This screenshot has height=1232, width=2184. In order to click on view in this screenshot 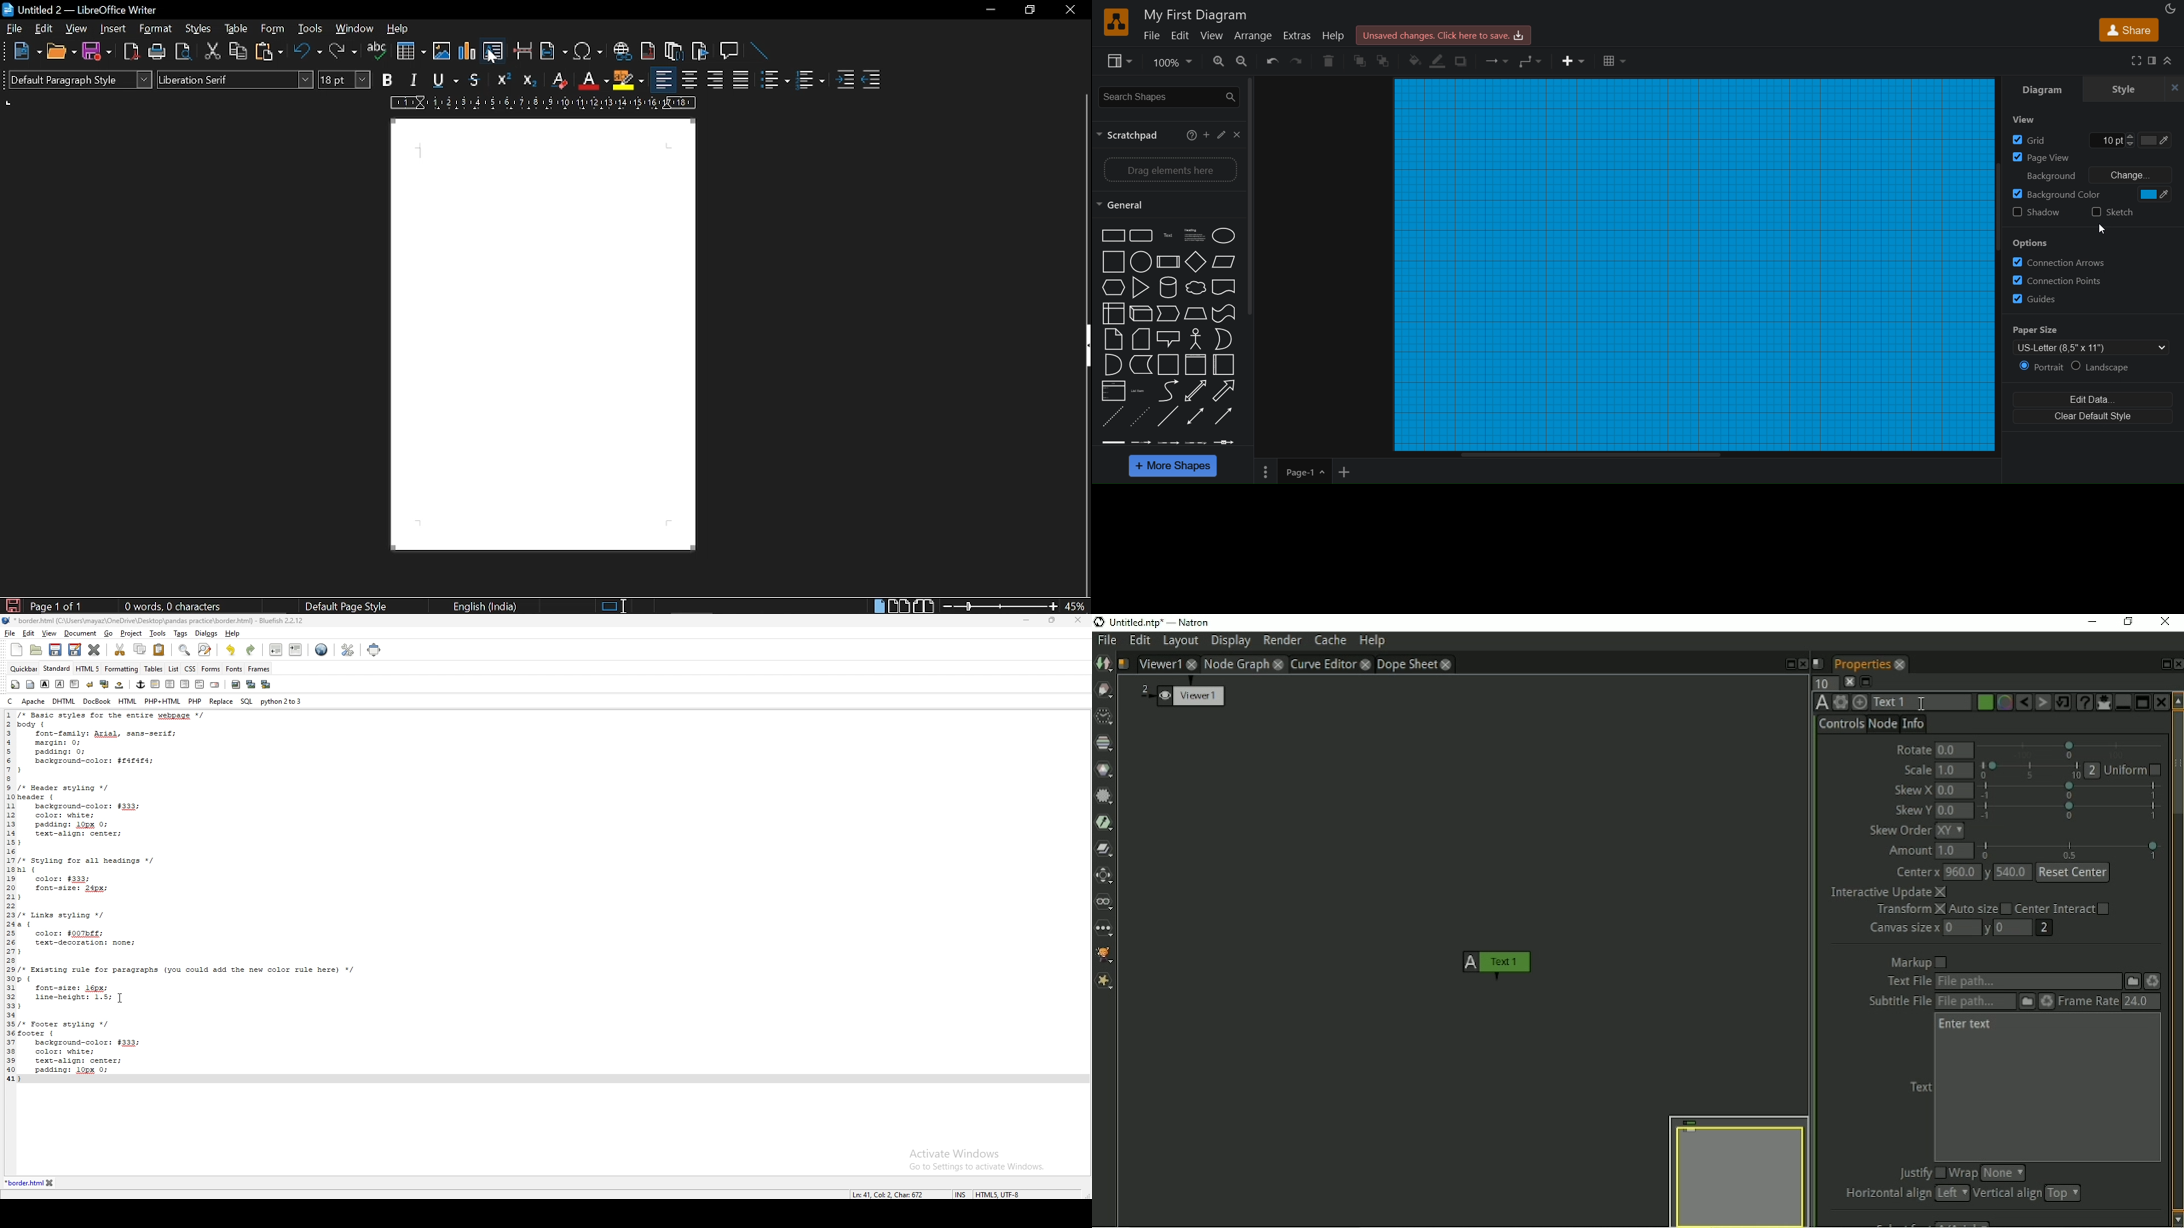, I will do `click(77, 29)`.